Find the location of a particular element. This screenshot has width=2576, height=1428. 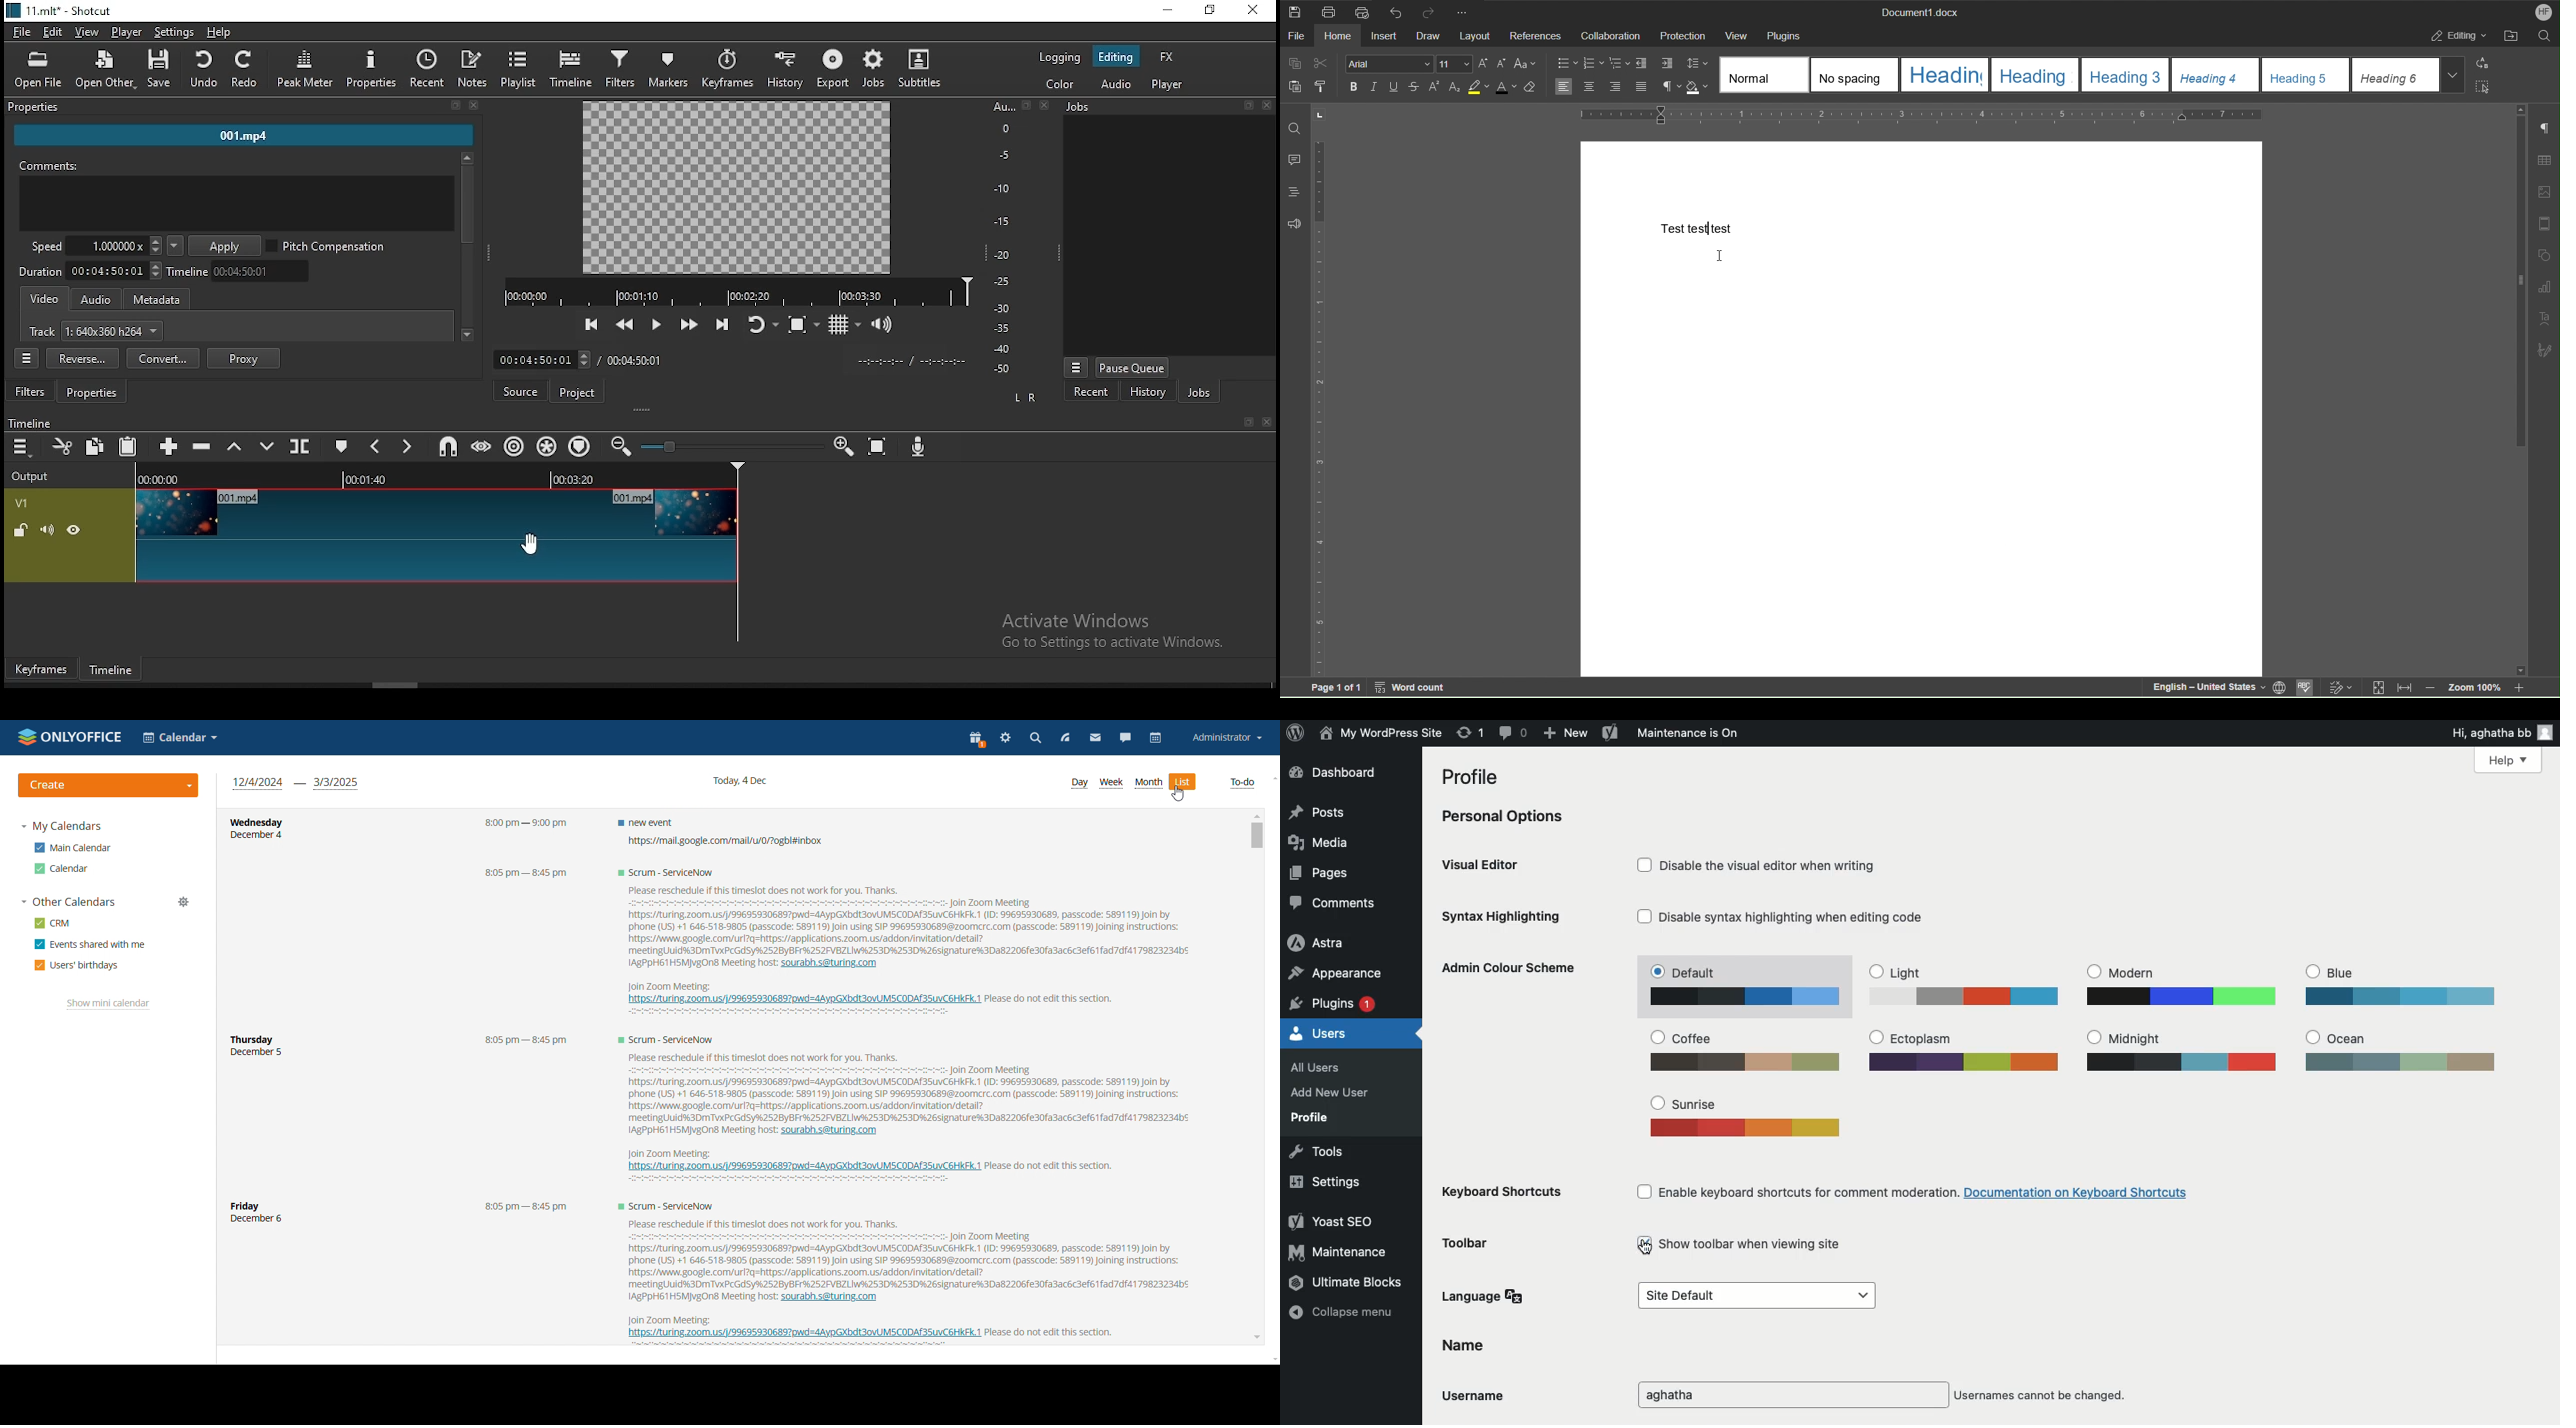

Nested List is located at coordinates (1620, 63).